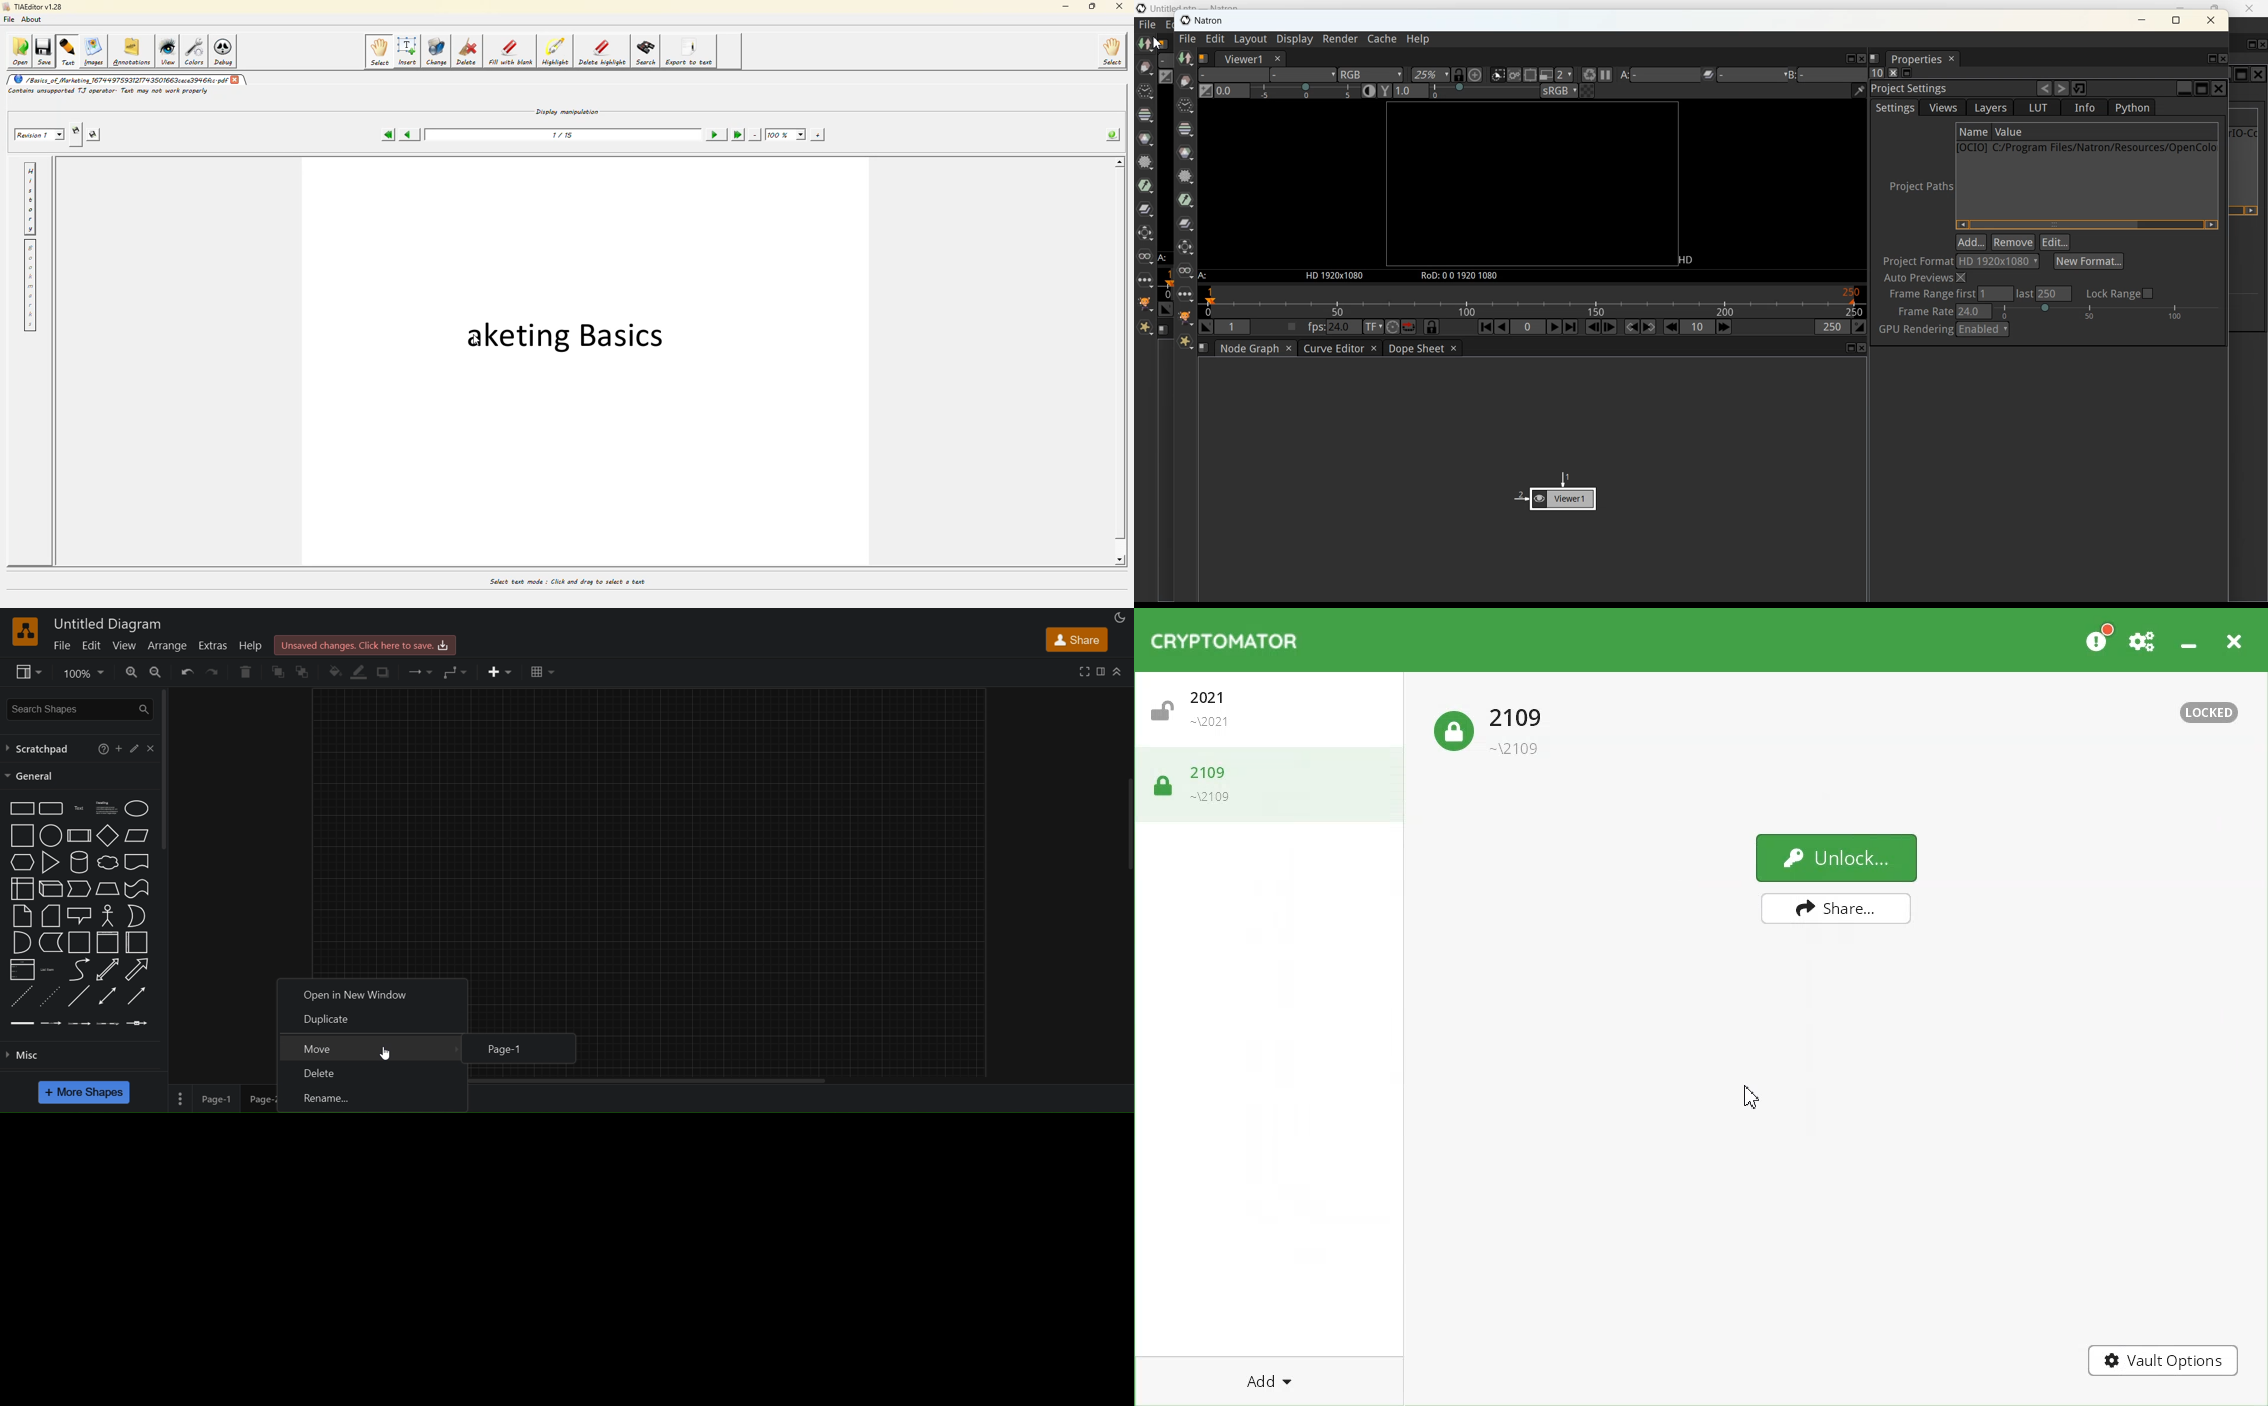 This screenshot has width=2268, height=1428. What do you see at coordinates (370, 1047) in the screenshot?
I see `move` at bounding box center [370, 1047].